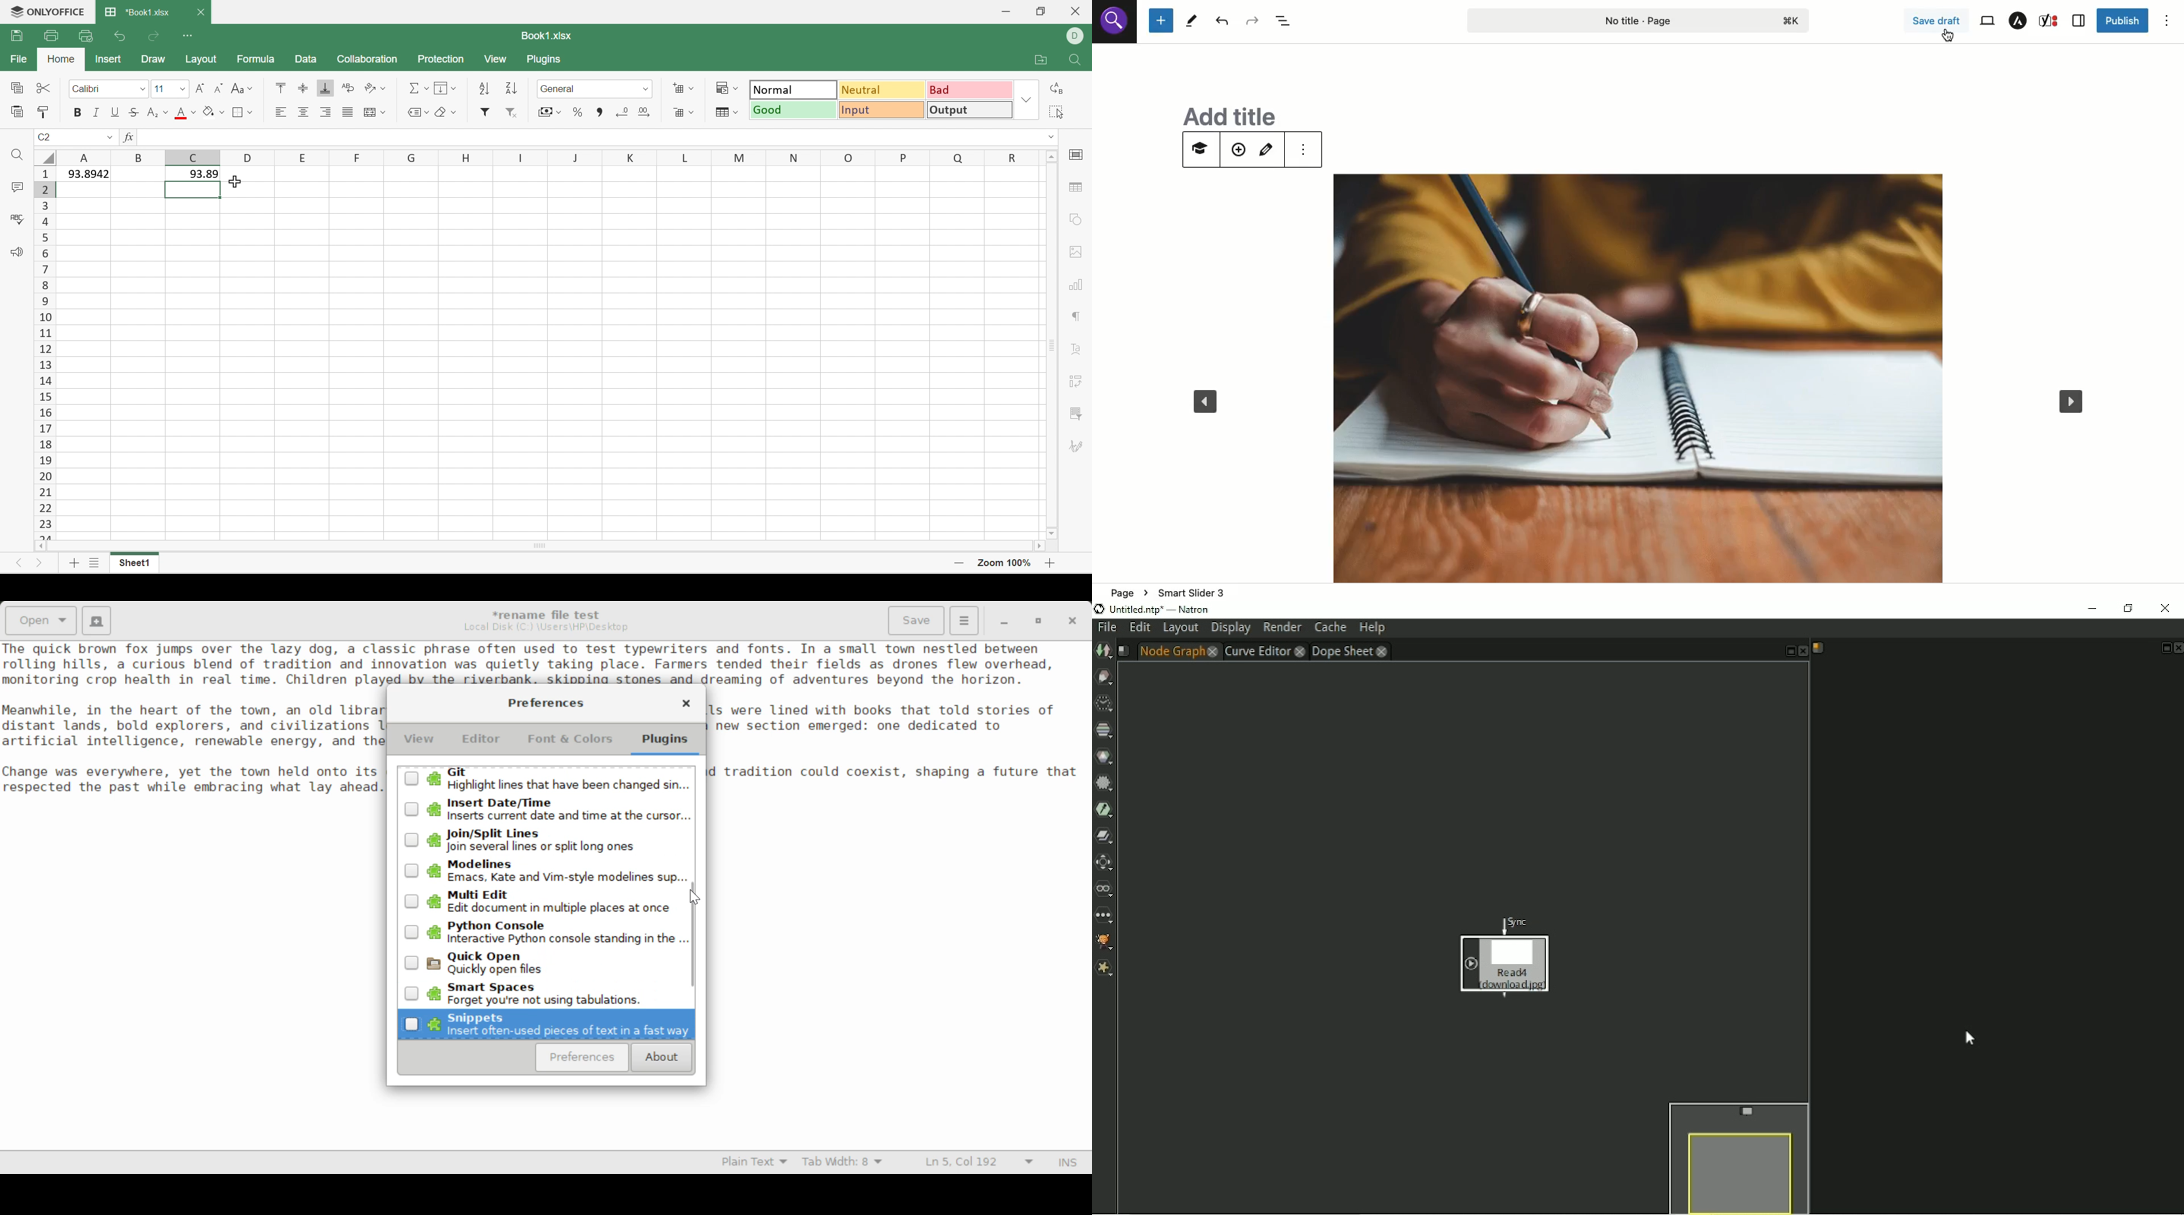 The height and width of the screenshot is (1232, 2184). I want to click on Format table as template, so click(724, 111).